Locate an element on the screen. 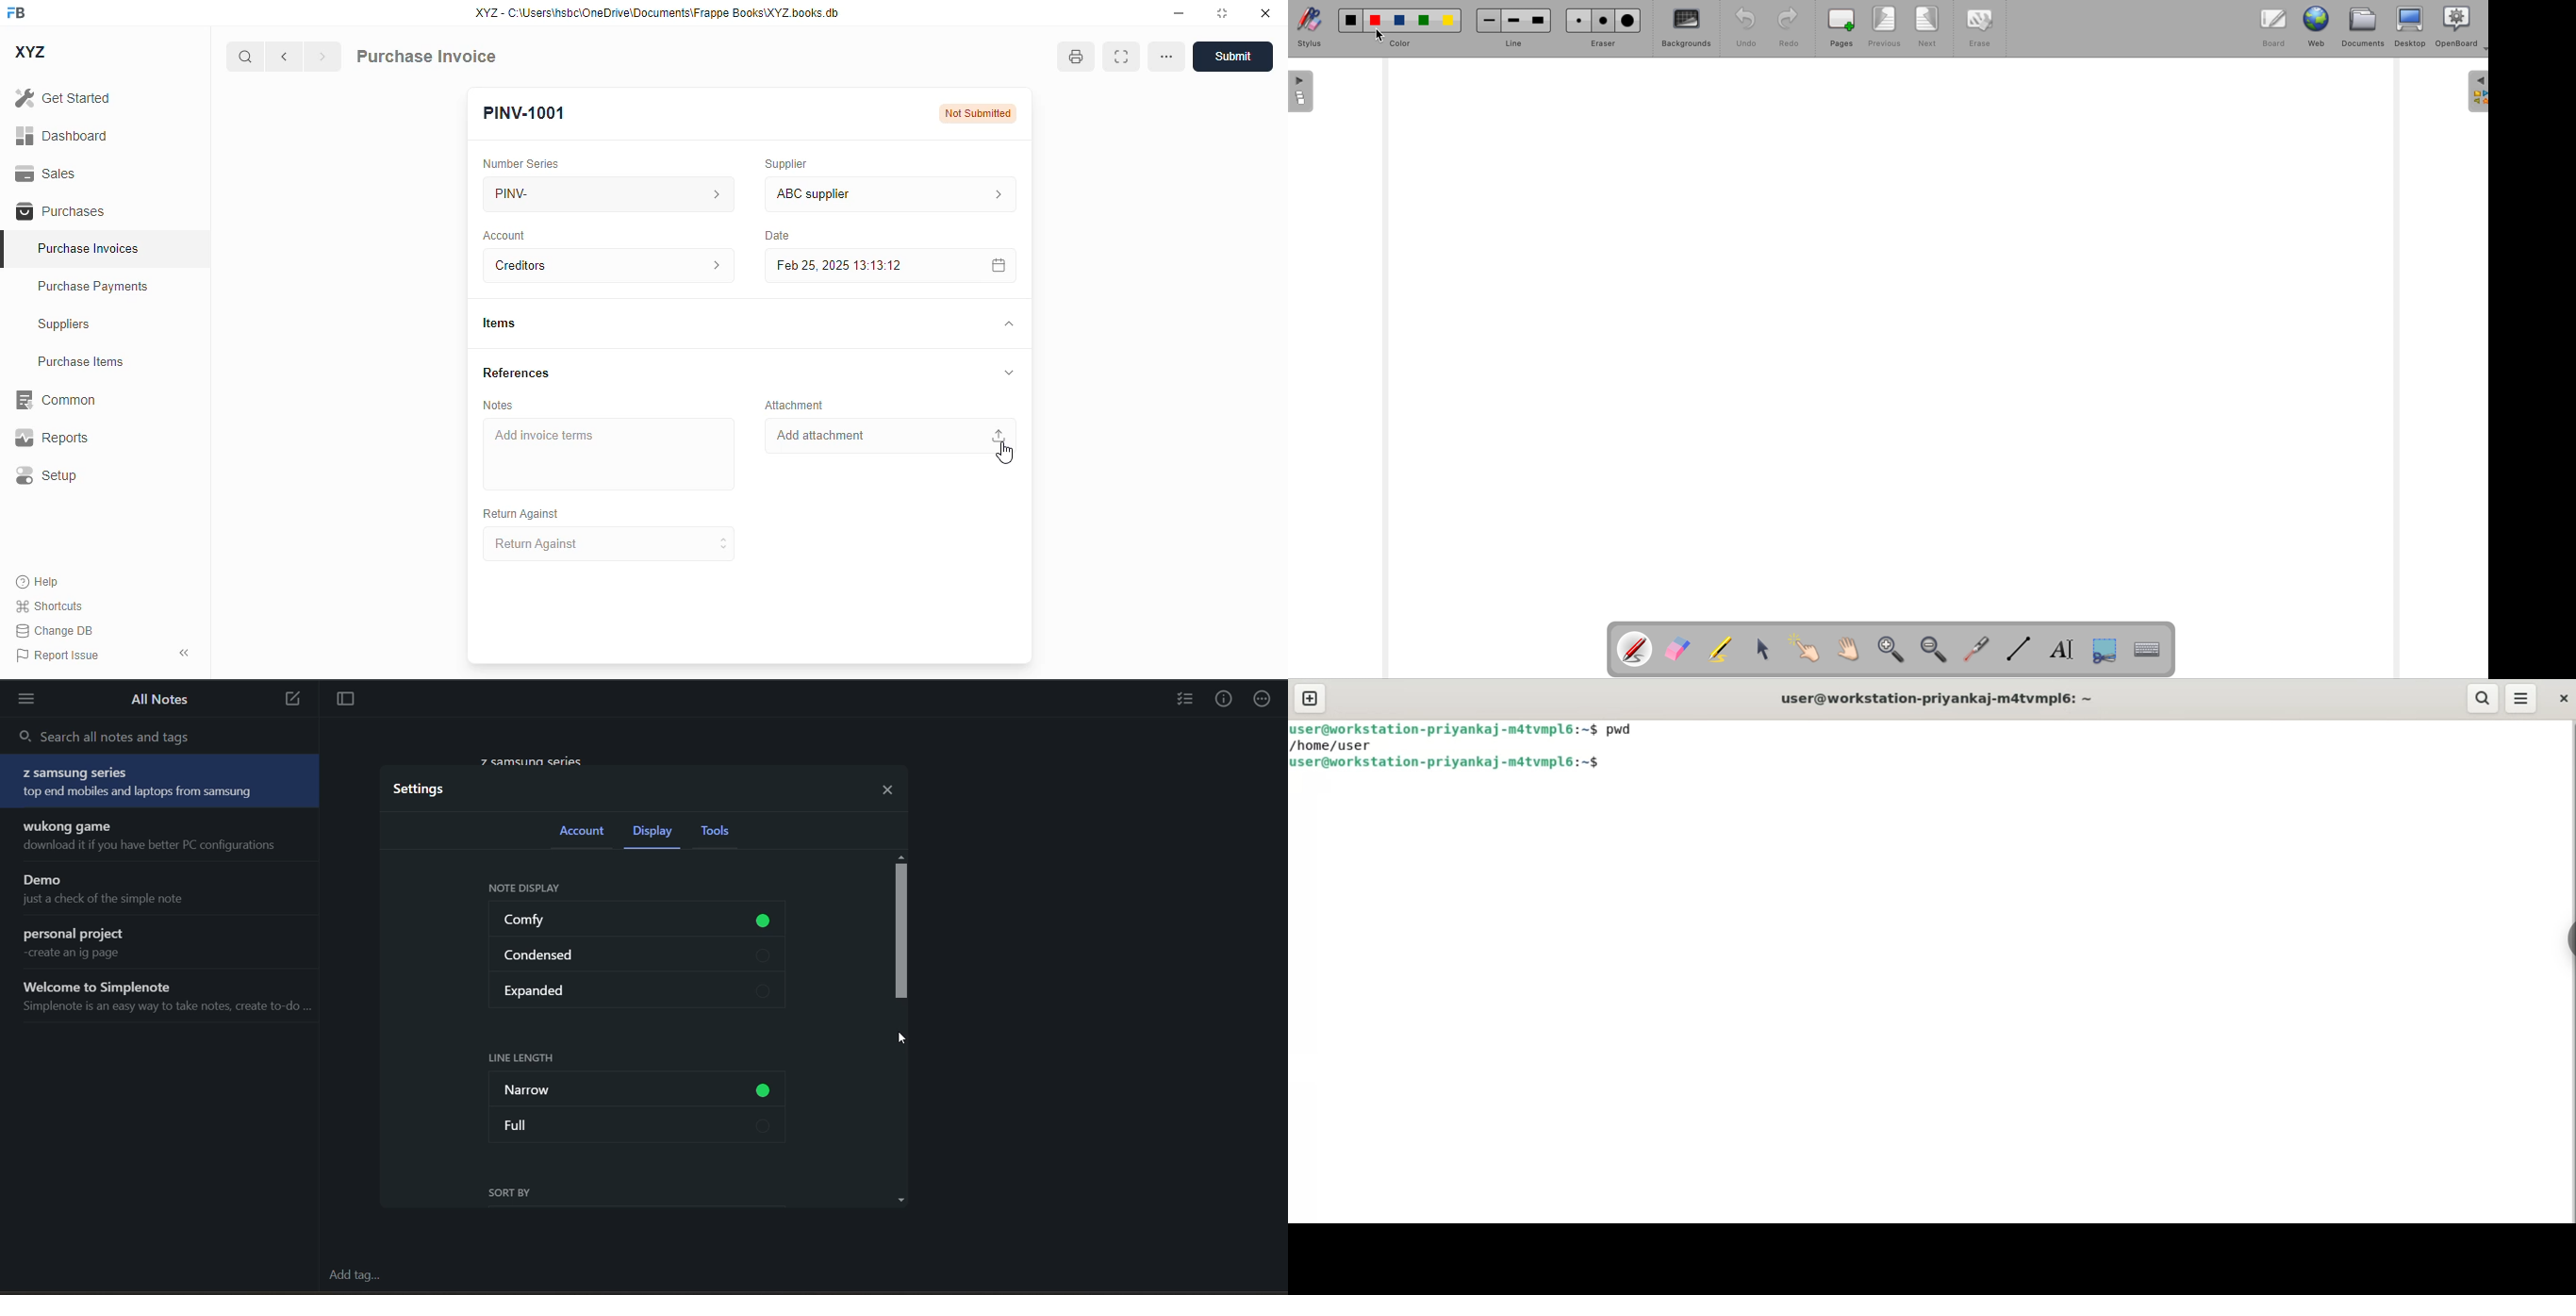  menu is located at coordinates (28, 702).